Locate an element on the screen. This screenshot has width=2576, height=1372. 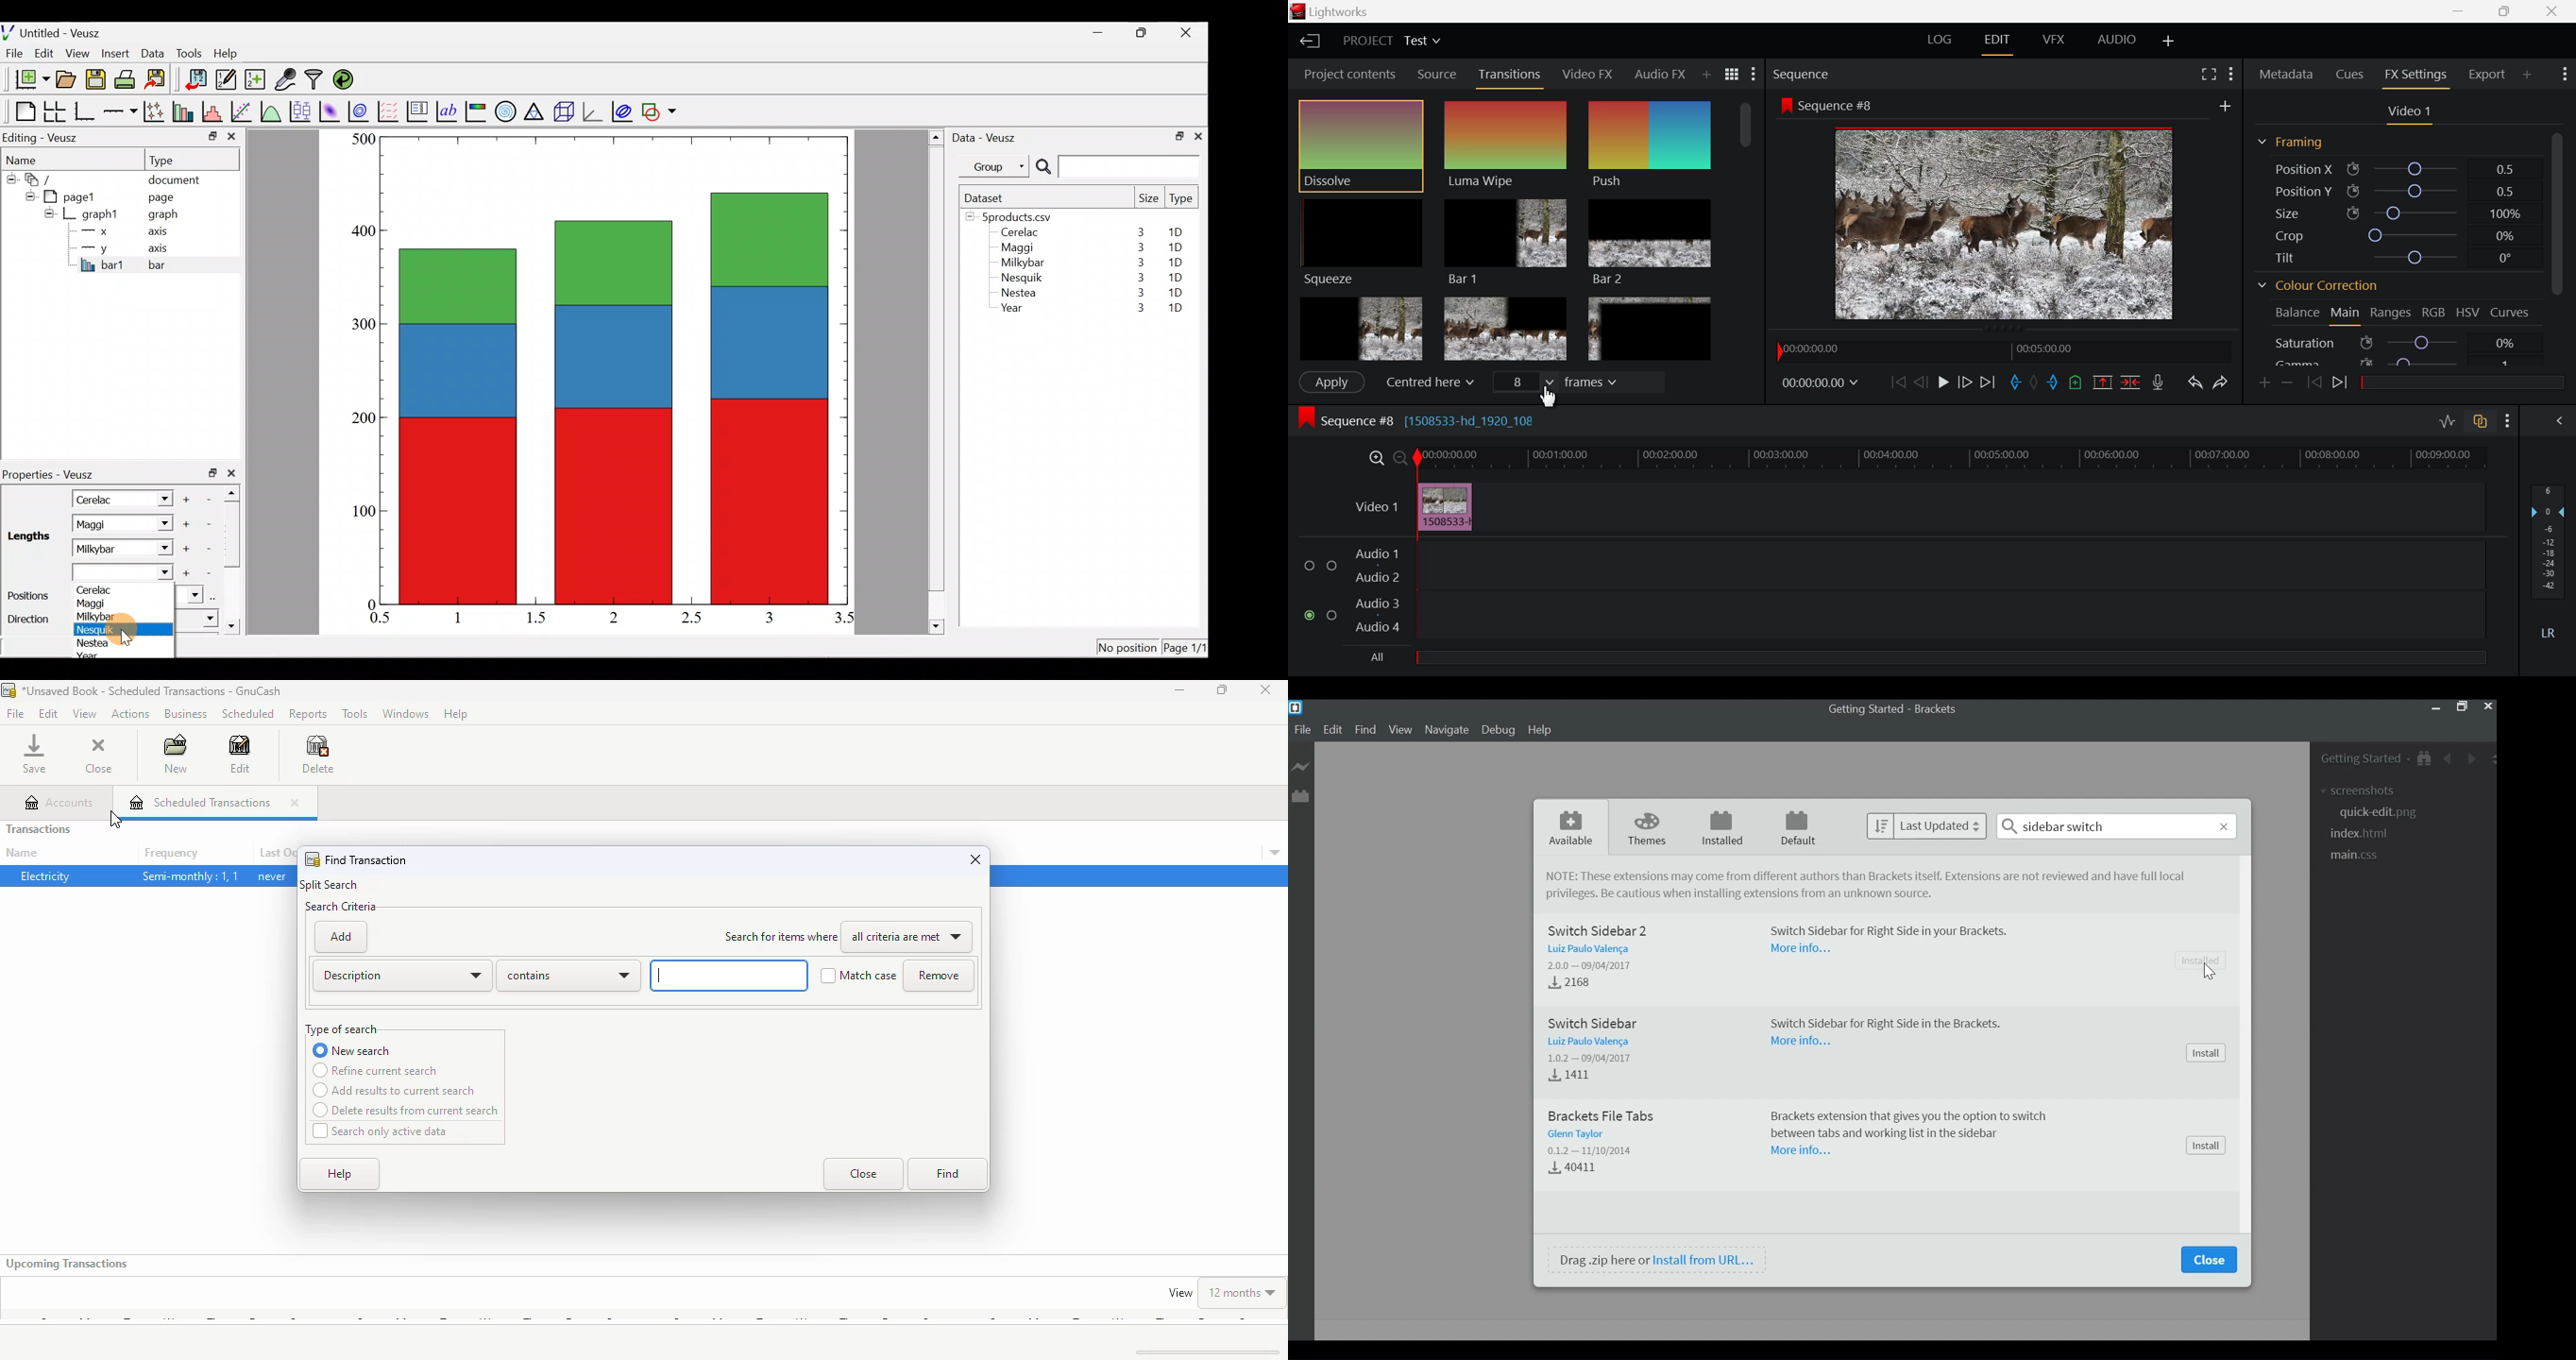
Curves is located at coordinates (2511, 311).